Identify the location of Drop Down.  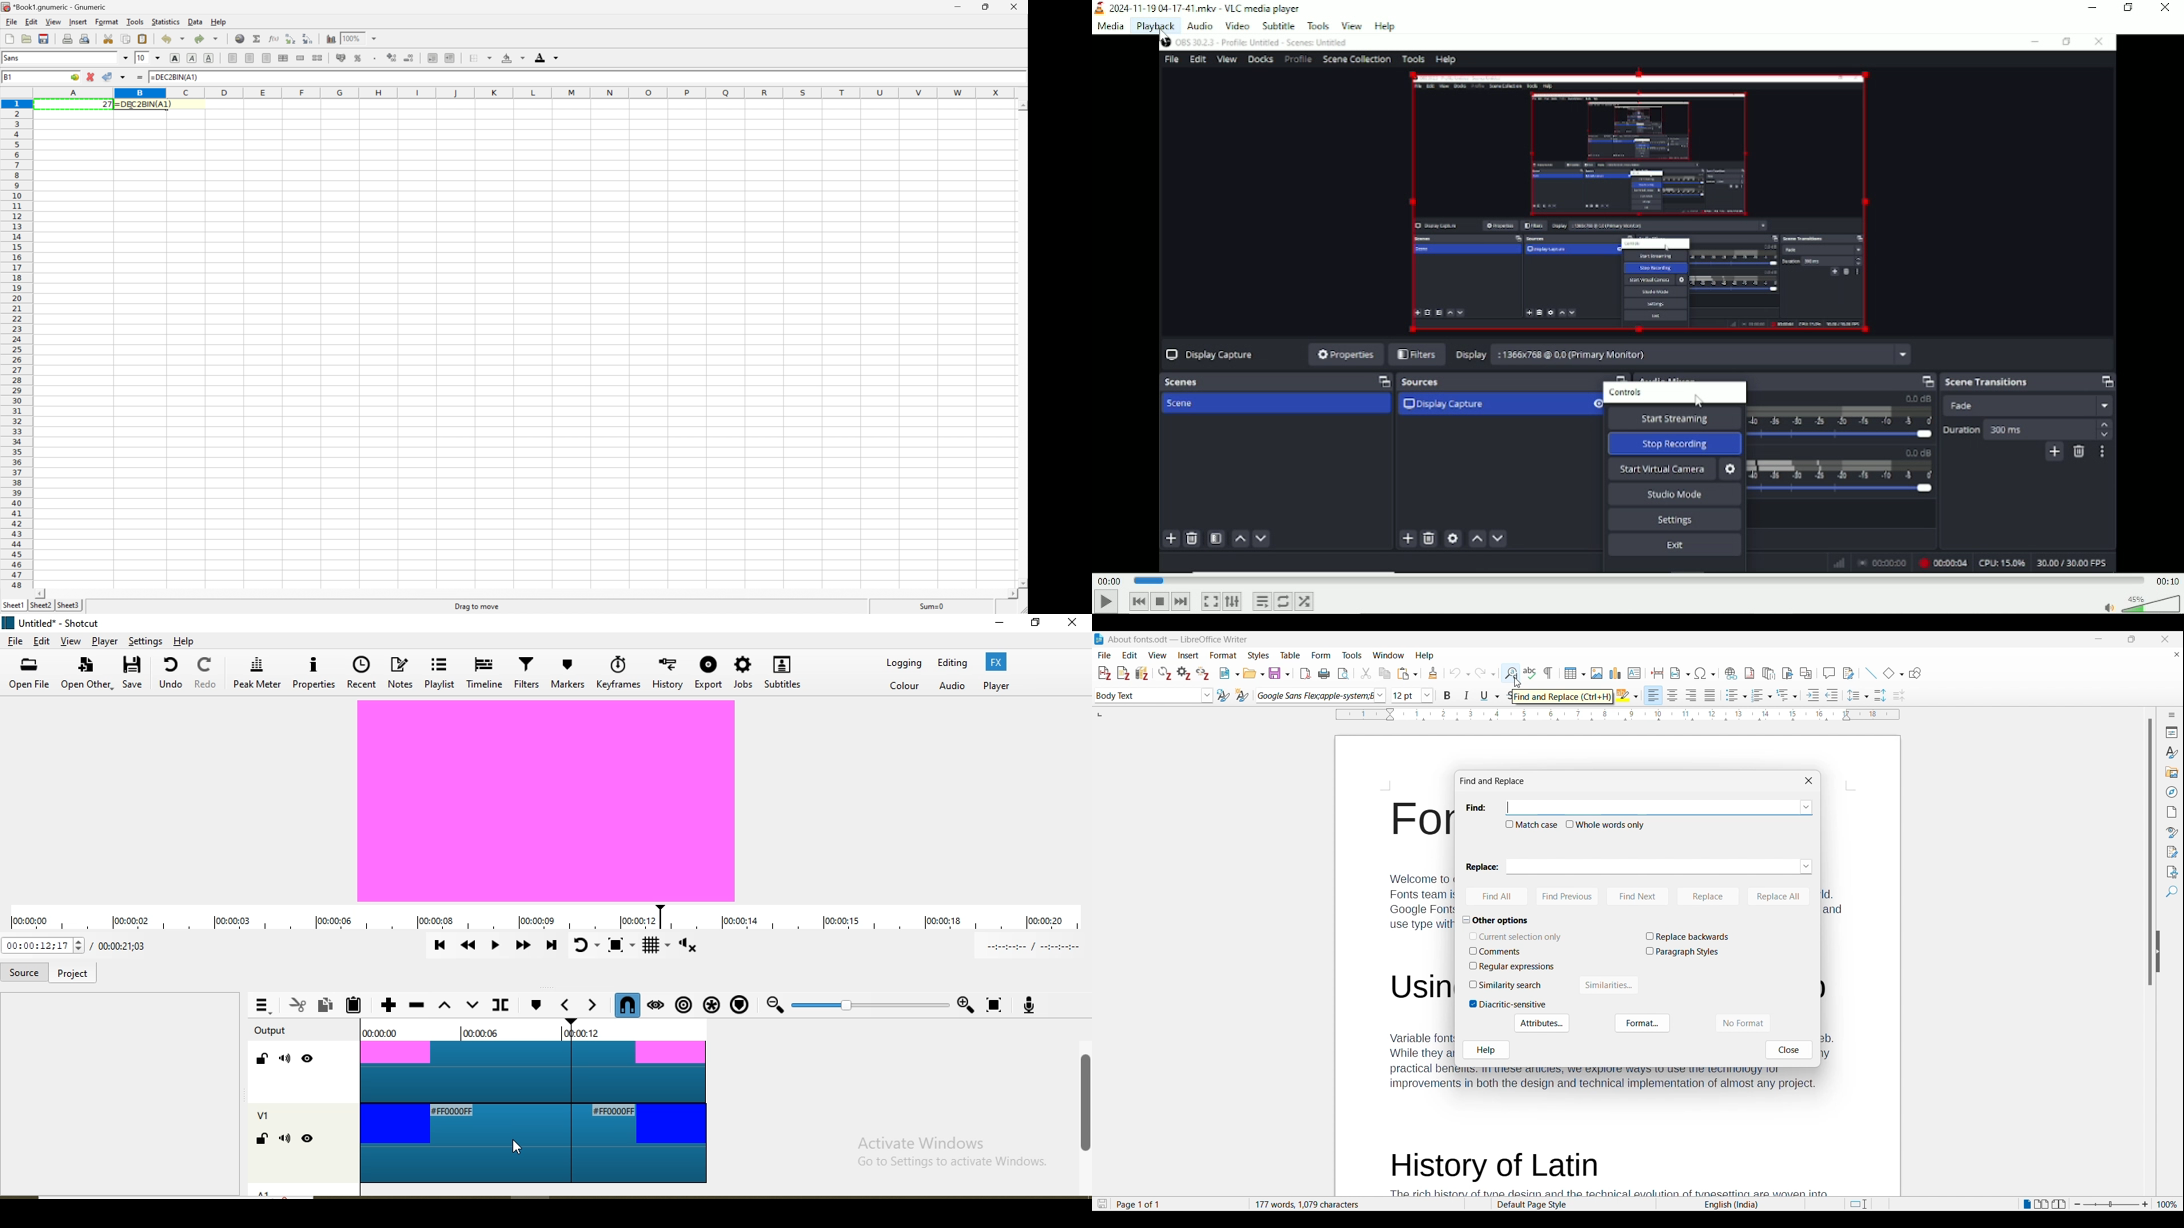
(375, 38).